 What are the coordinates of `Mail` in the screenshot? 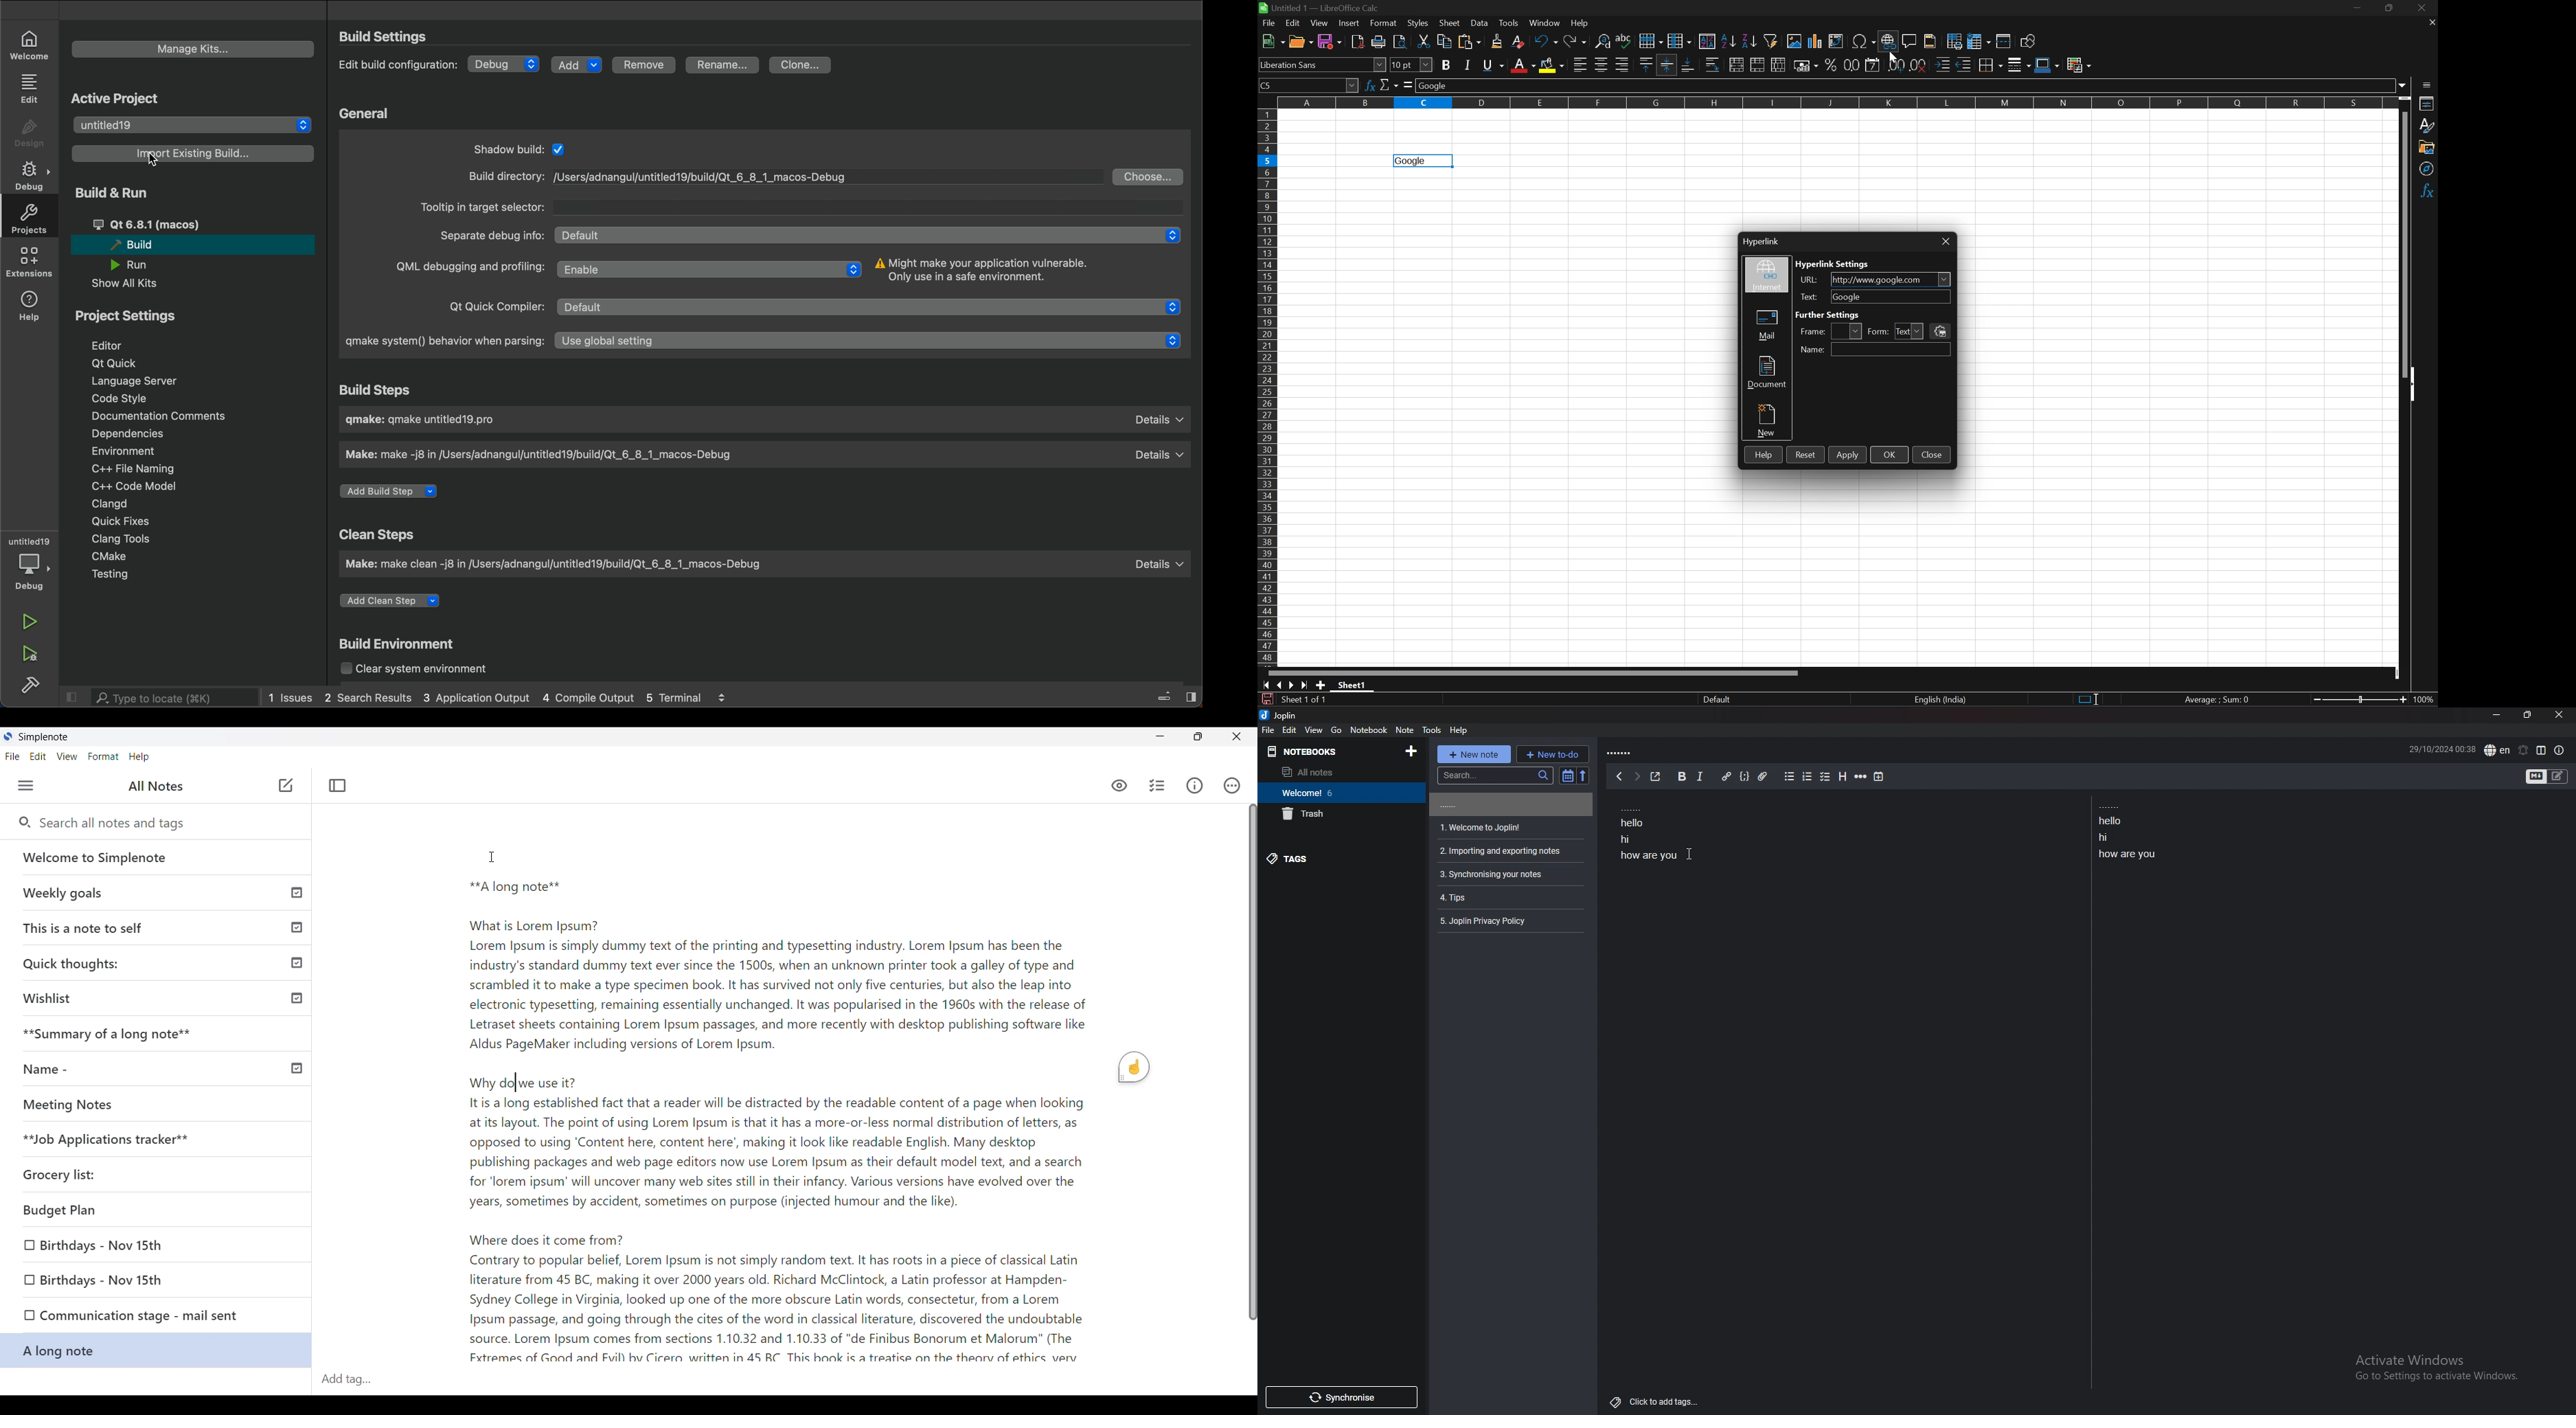 It's located at (1766, 326).